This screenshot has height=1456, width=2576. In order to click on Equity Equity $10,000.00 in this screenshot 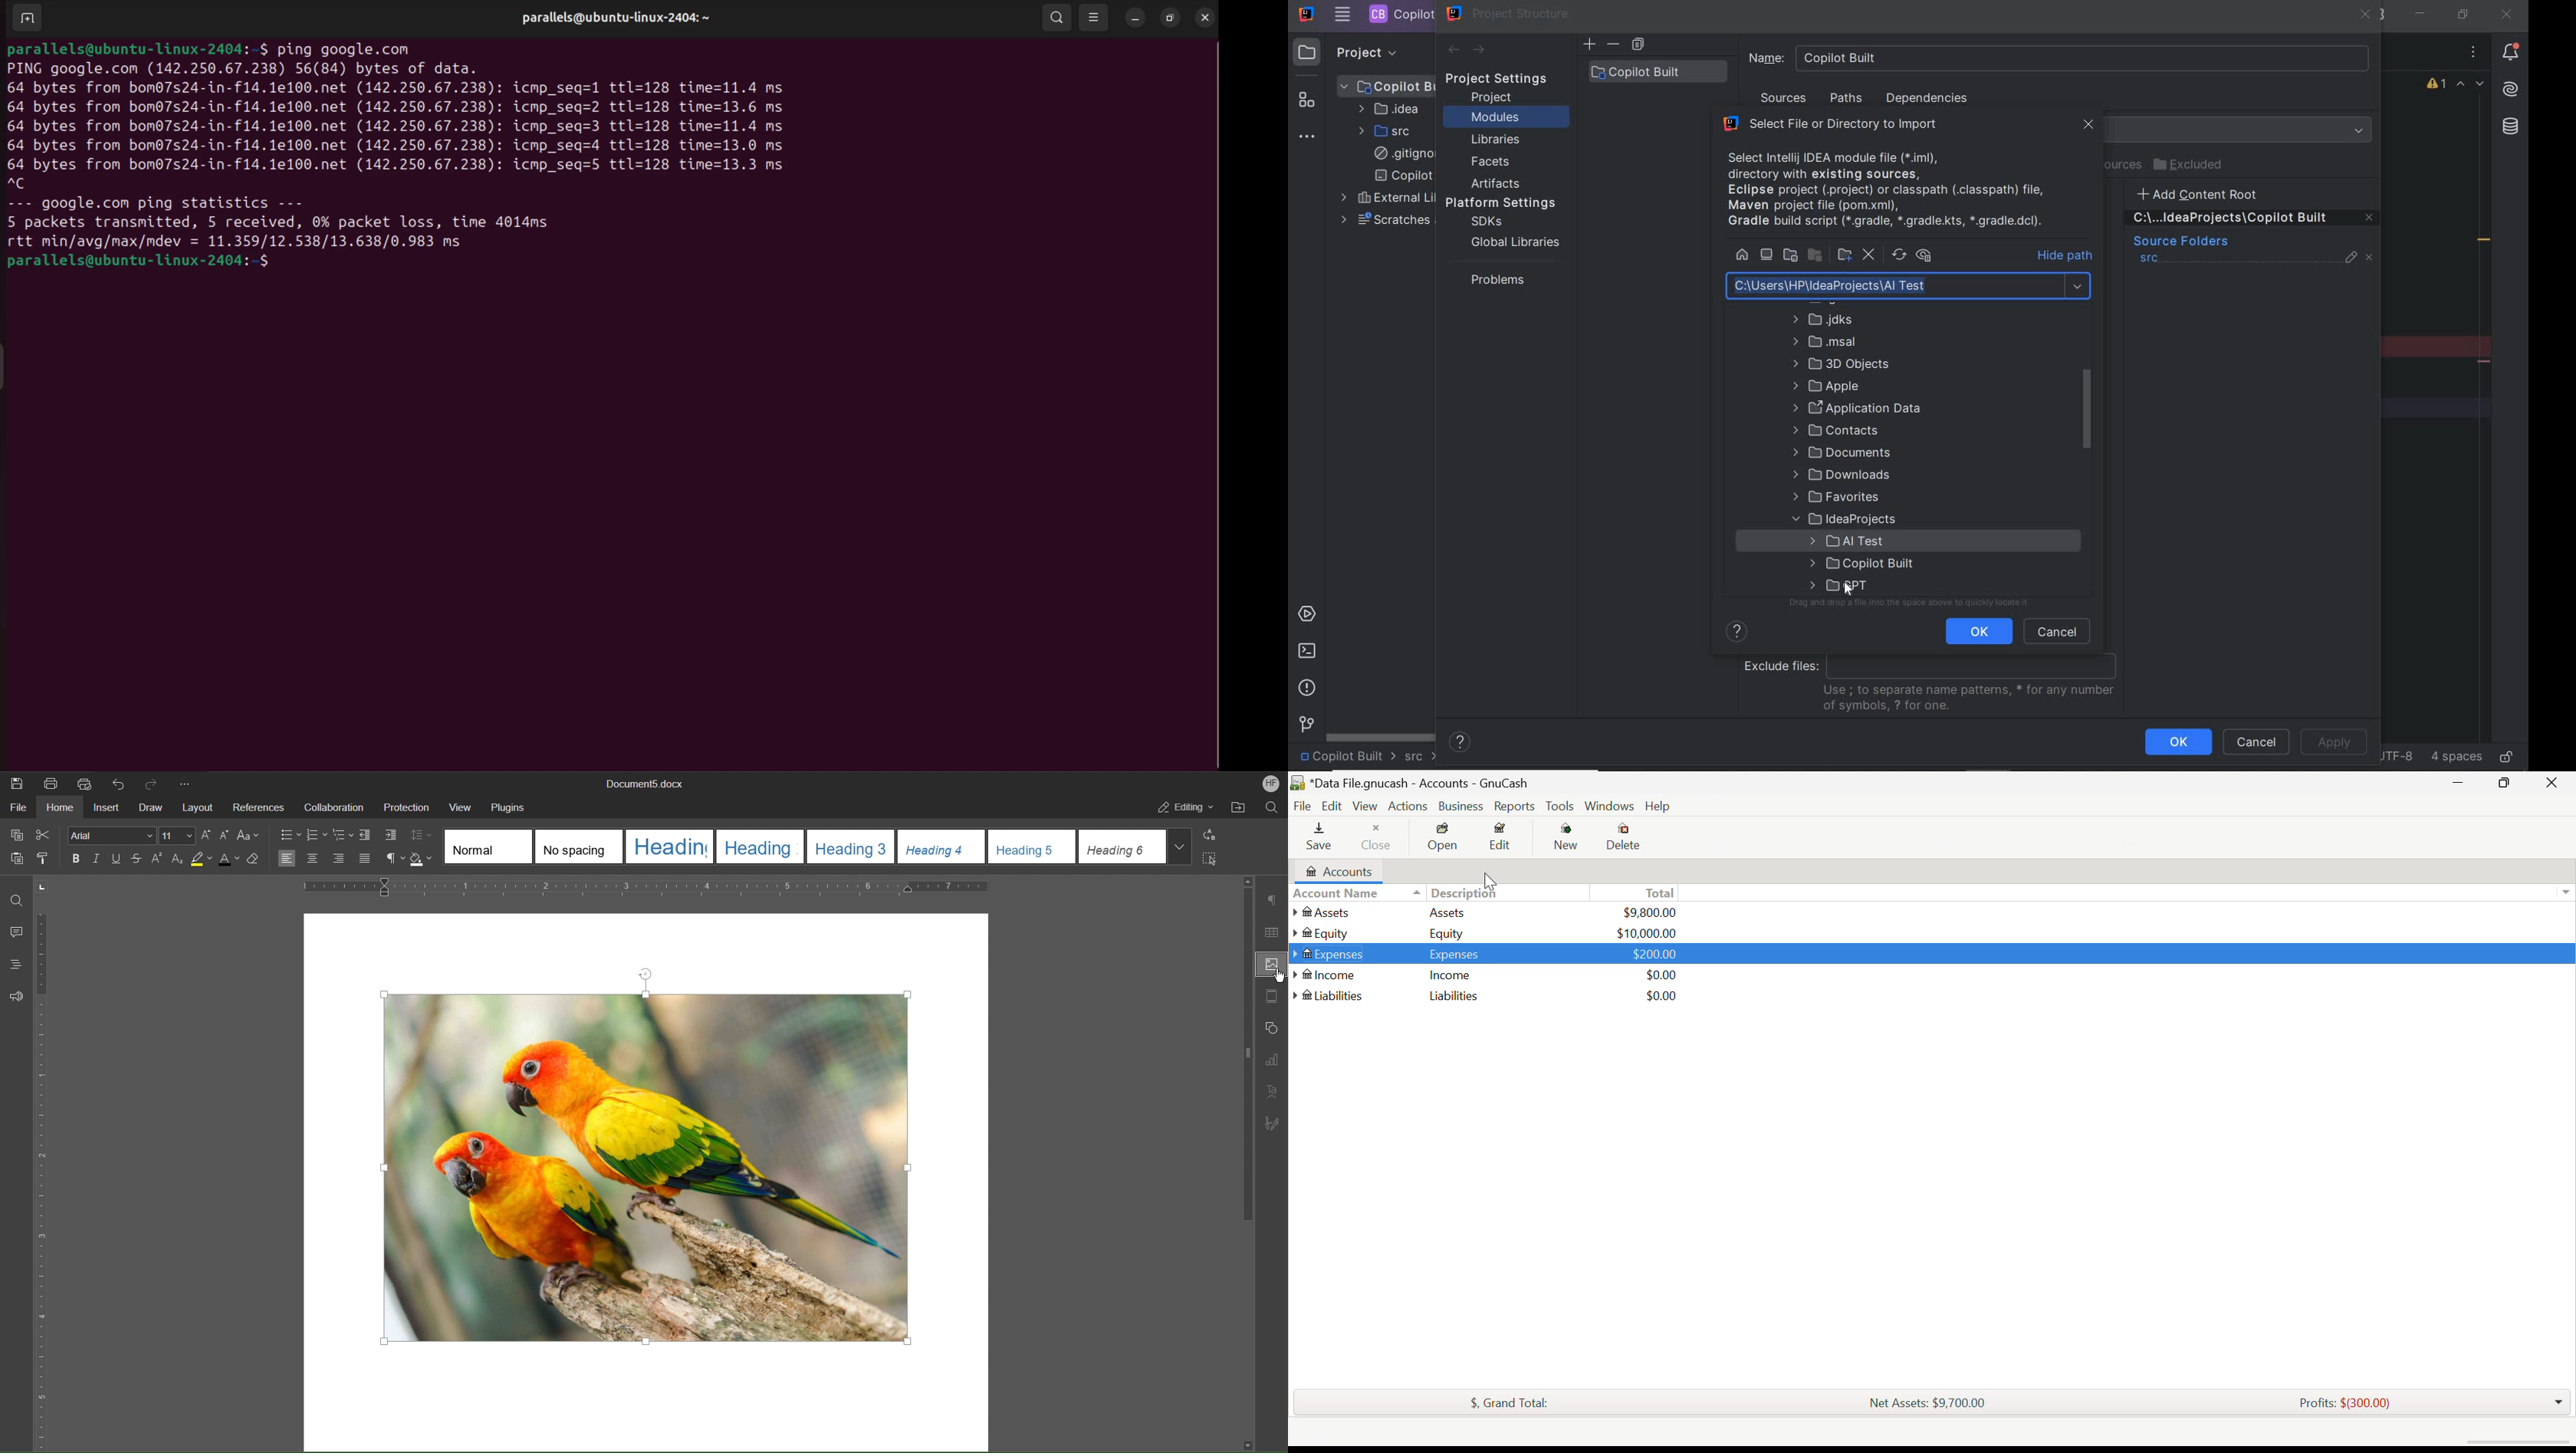, I will do `click(1485, 932)`.